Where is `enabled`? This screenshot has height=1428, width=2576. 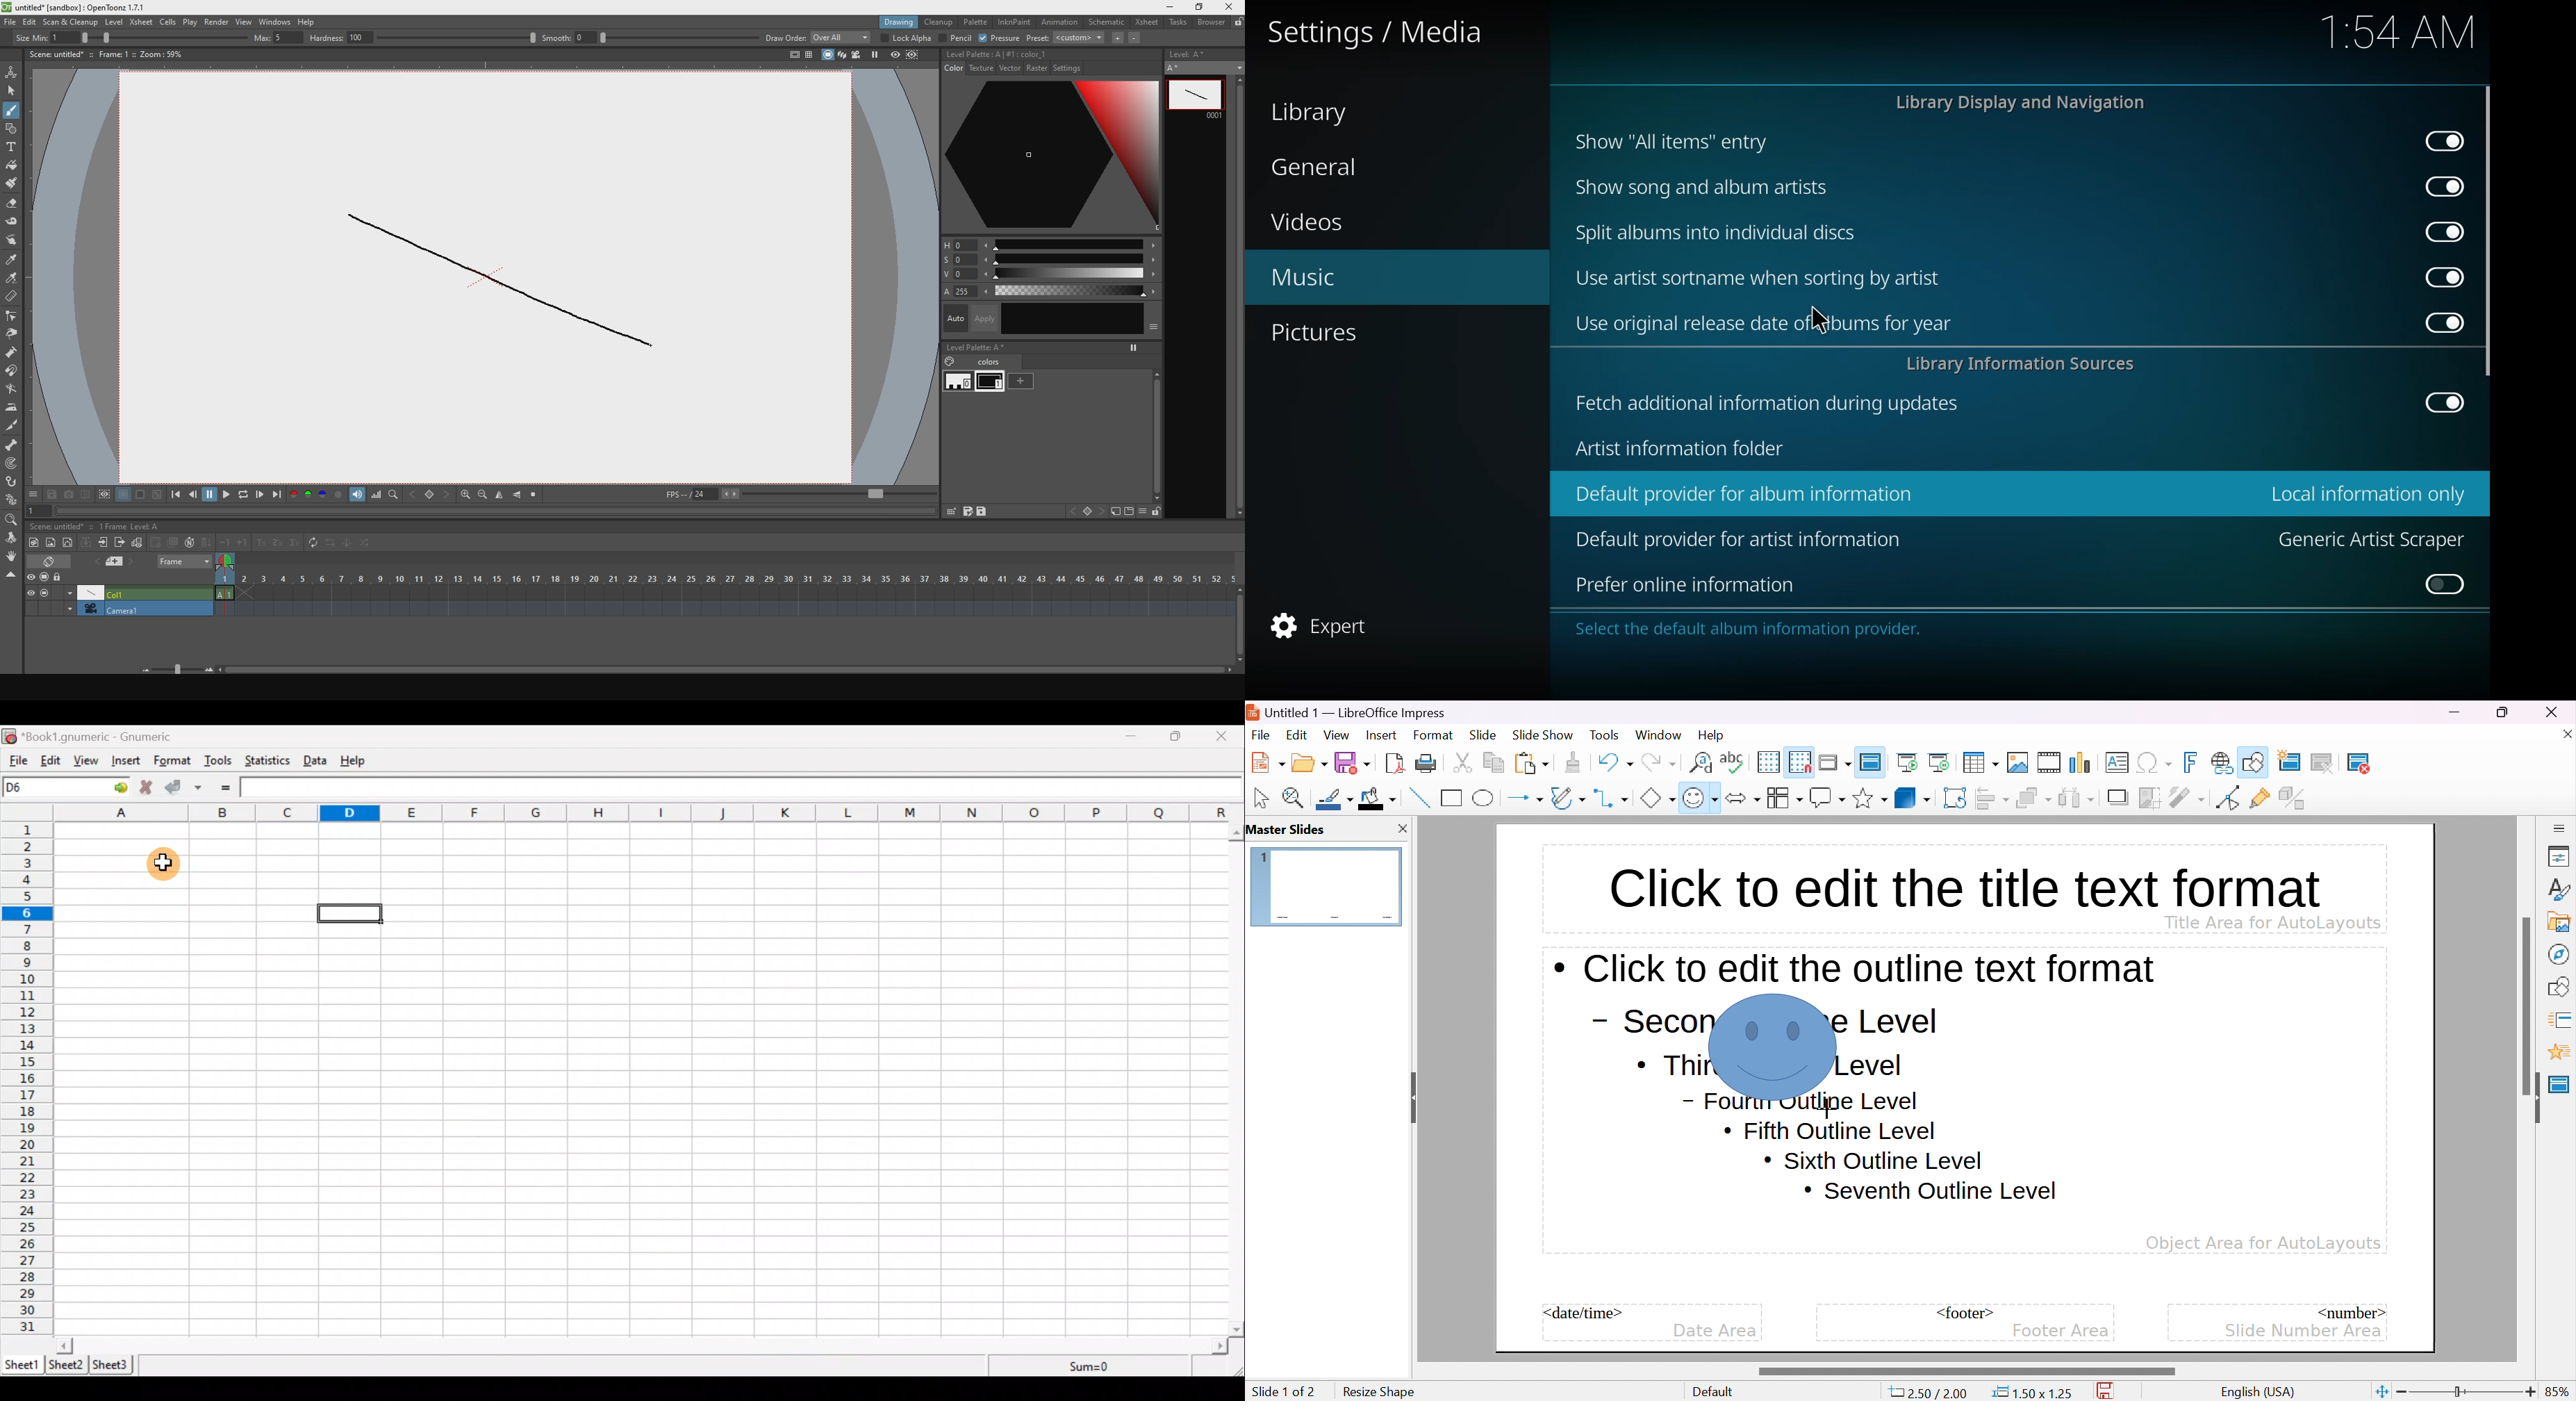
enabled is located at coordinates (2438, 186).